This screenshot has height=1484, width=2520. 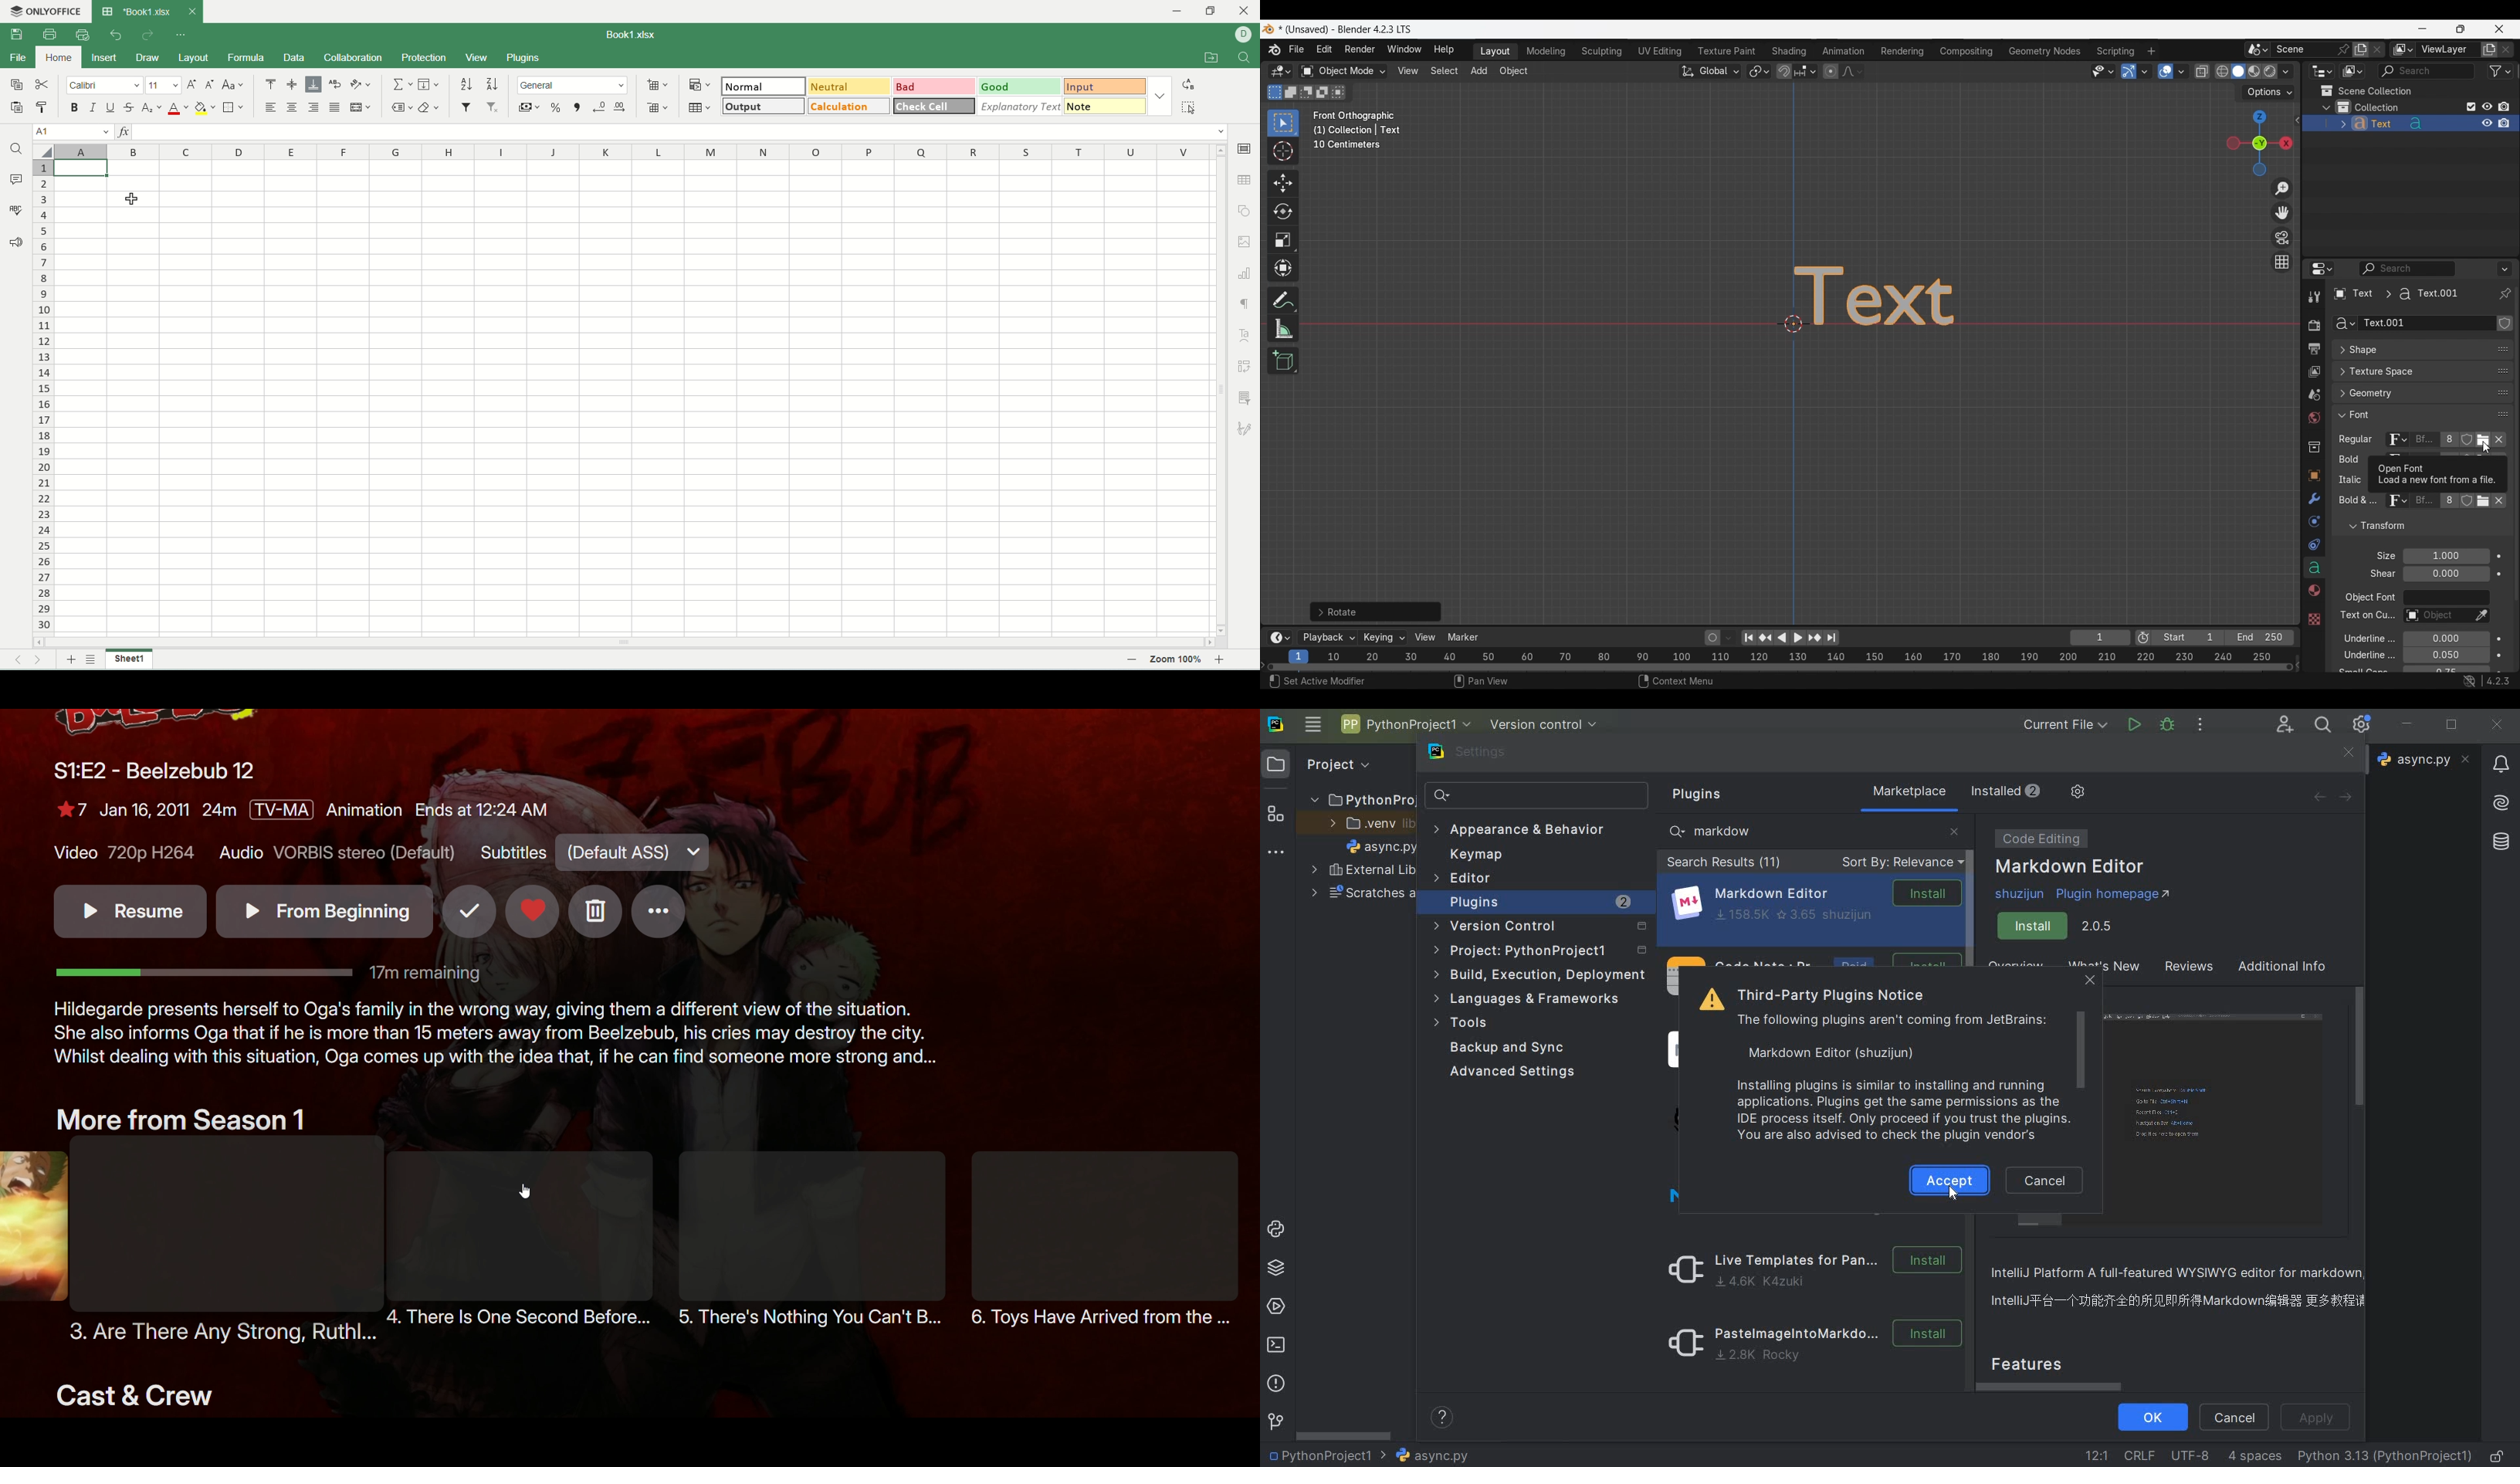 I want to click on ide and project settings, so click(x=2362, y=725).